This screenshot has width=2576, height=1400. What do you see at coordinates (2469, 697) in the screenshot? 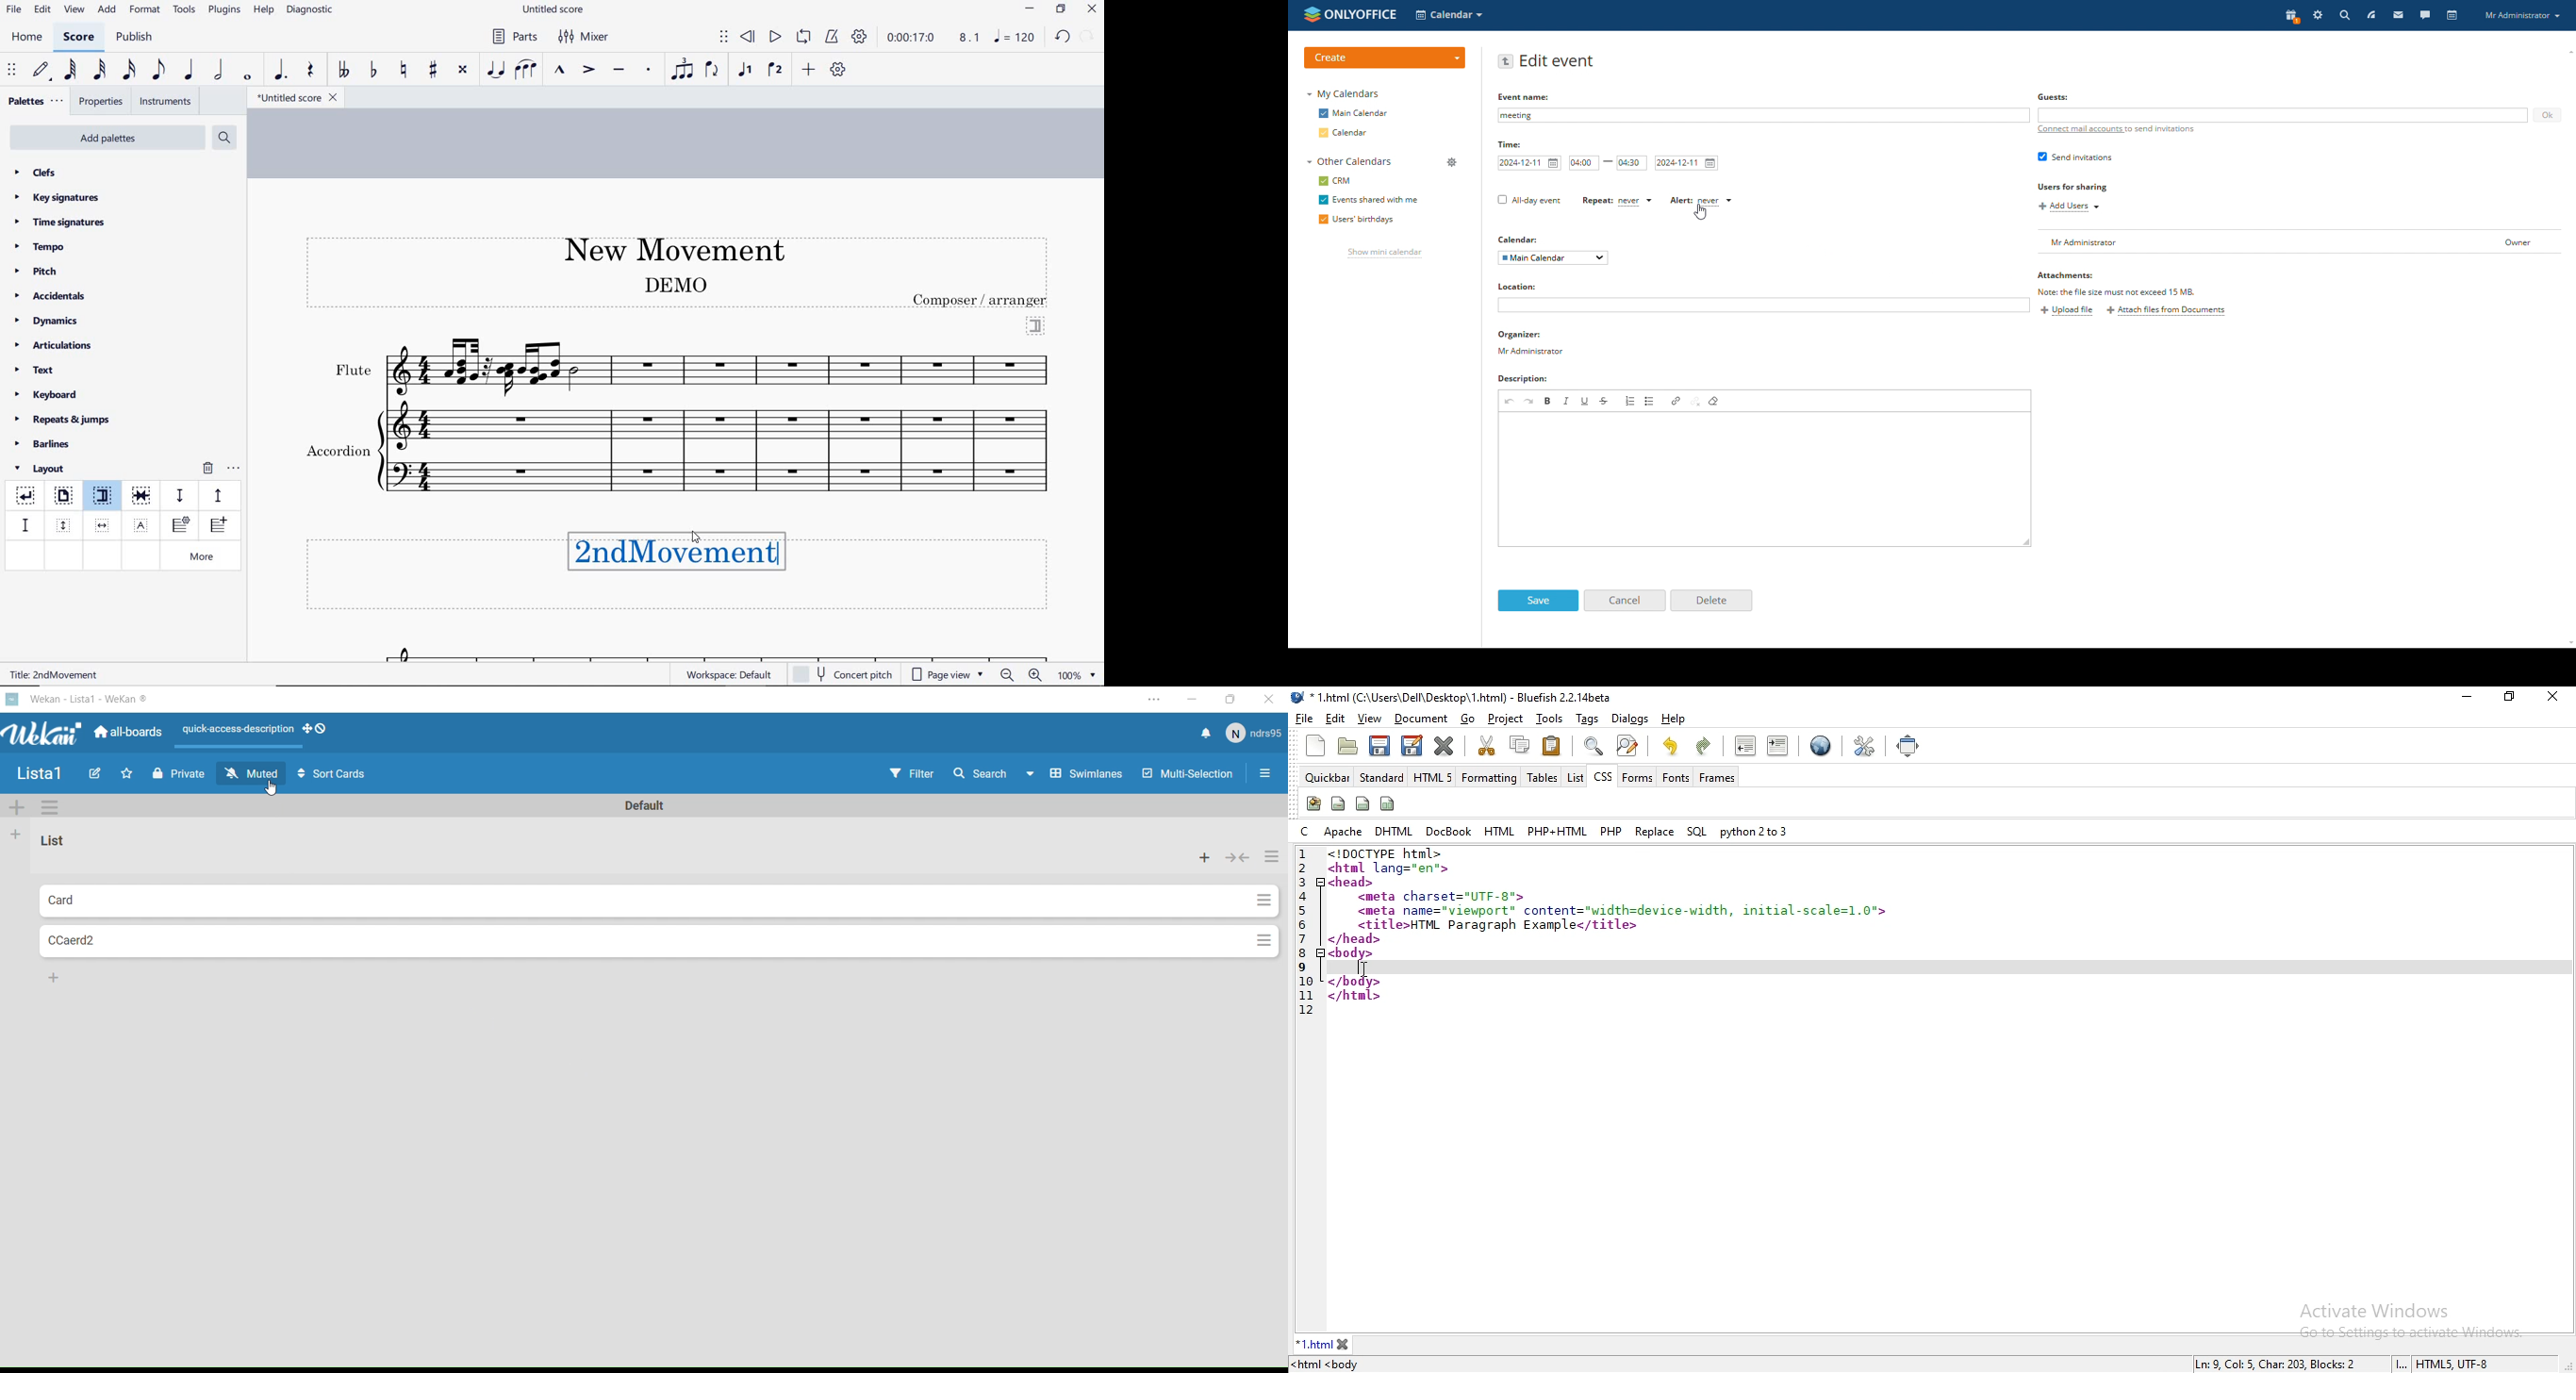
I see `minimize` at bounding box center [2469, 697].